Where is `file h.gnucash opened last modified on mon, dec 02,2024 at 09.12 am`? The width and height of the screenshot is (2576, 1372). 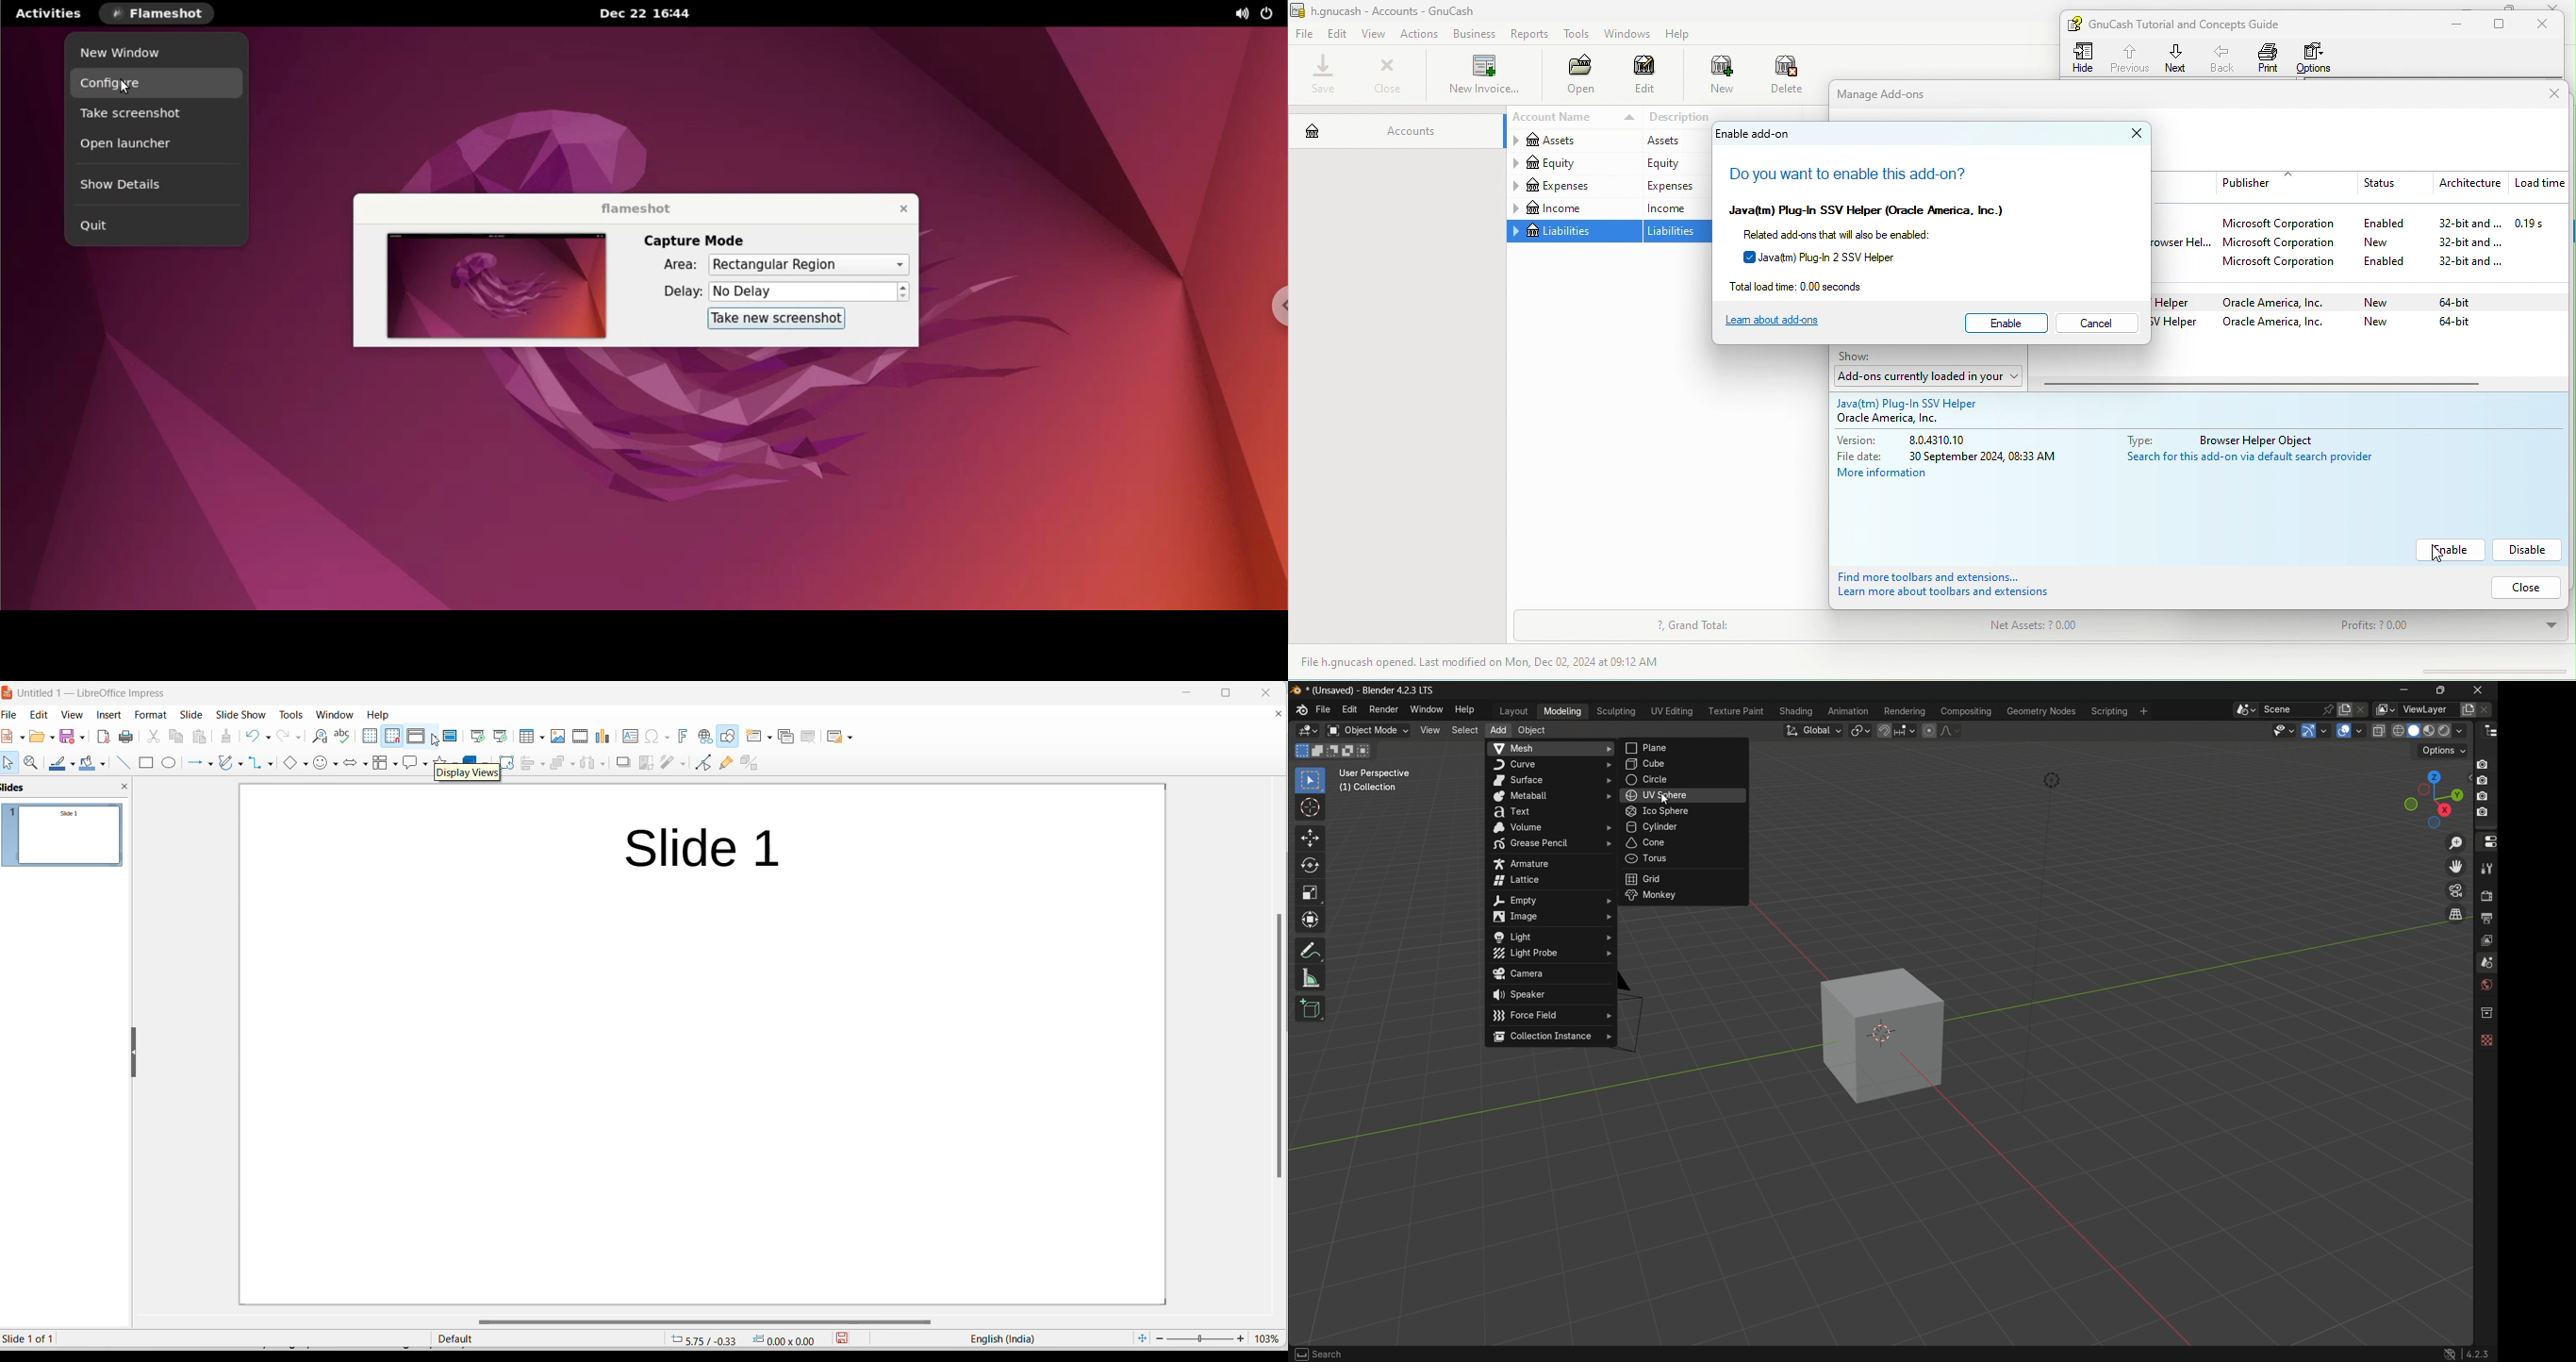 file h.gnucash opened last modified on mon, dec 02,2024 at 09.12 am is located at coordinates (1494, 663).